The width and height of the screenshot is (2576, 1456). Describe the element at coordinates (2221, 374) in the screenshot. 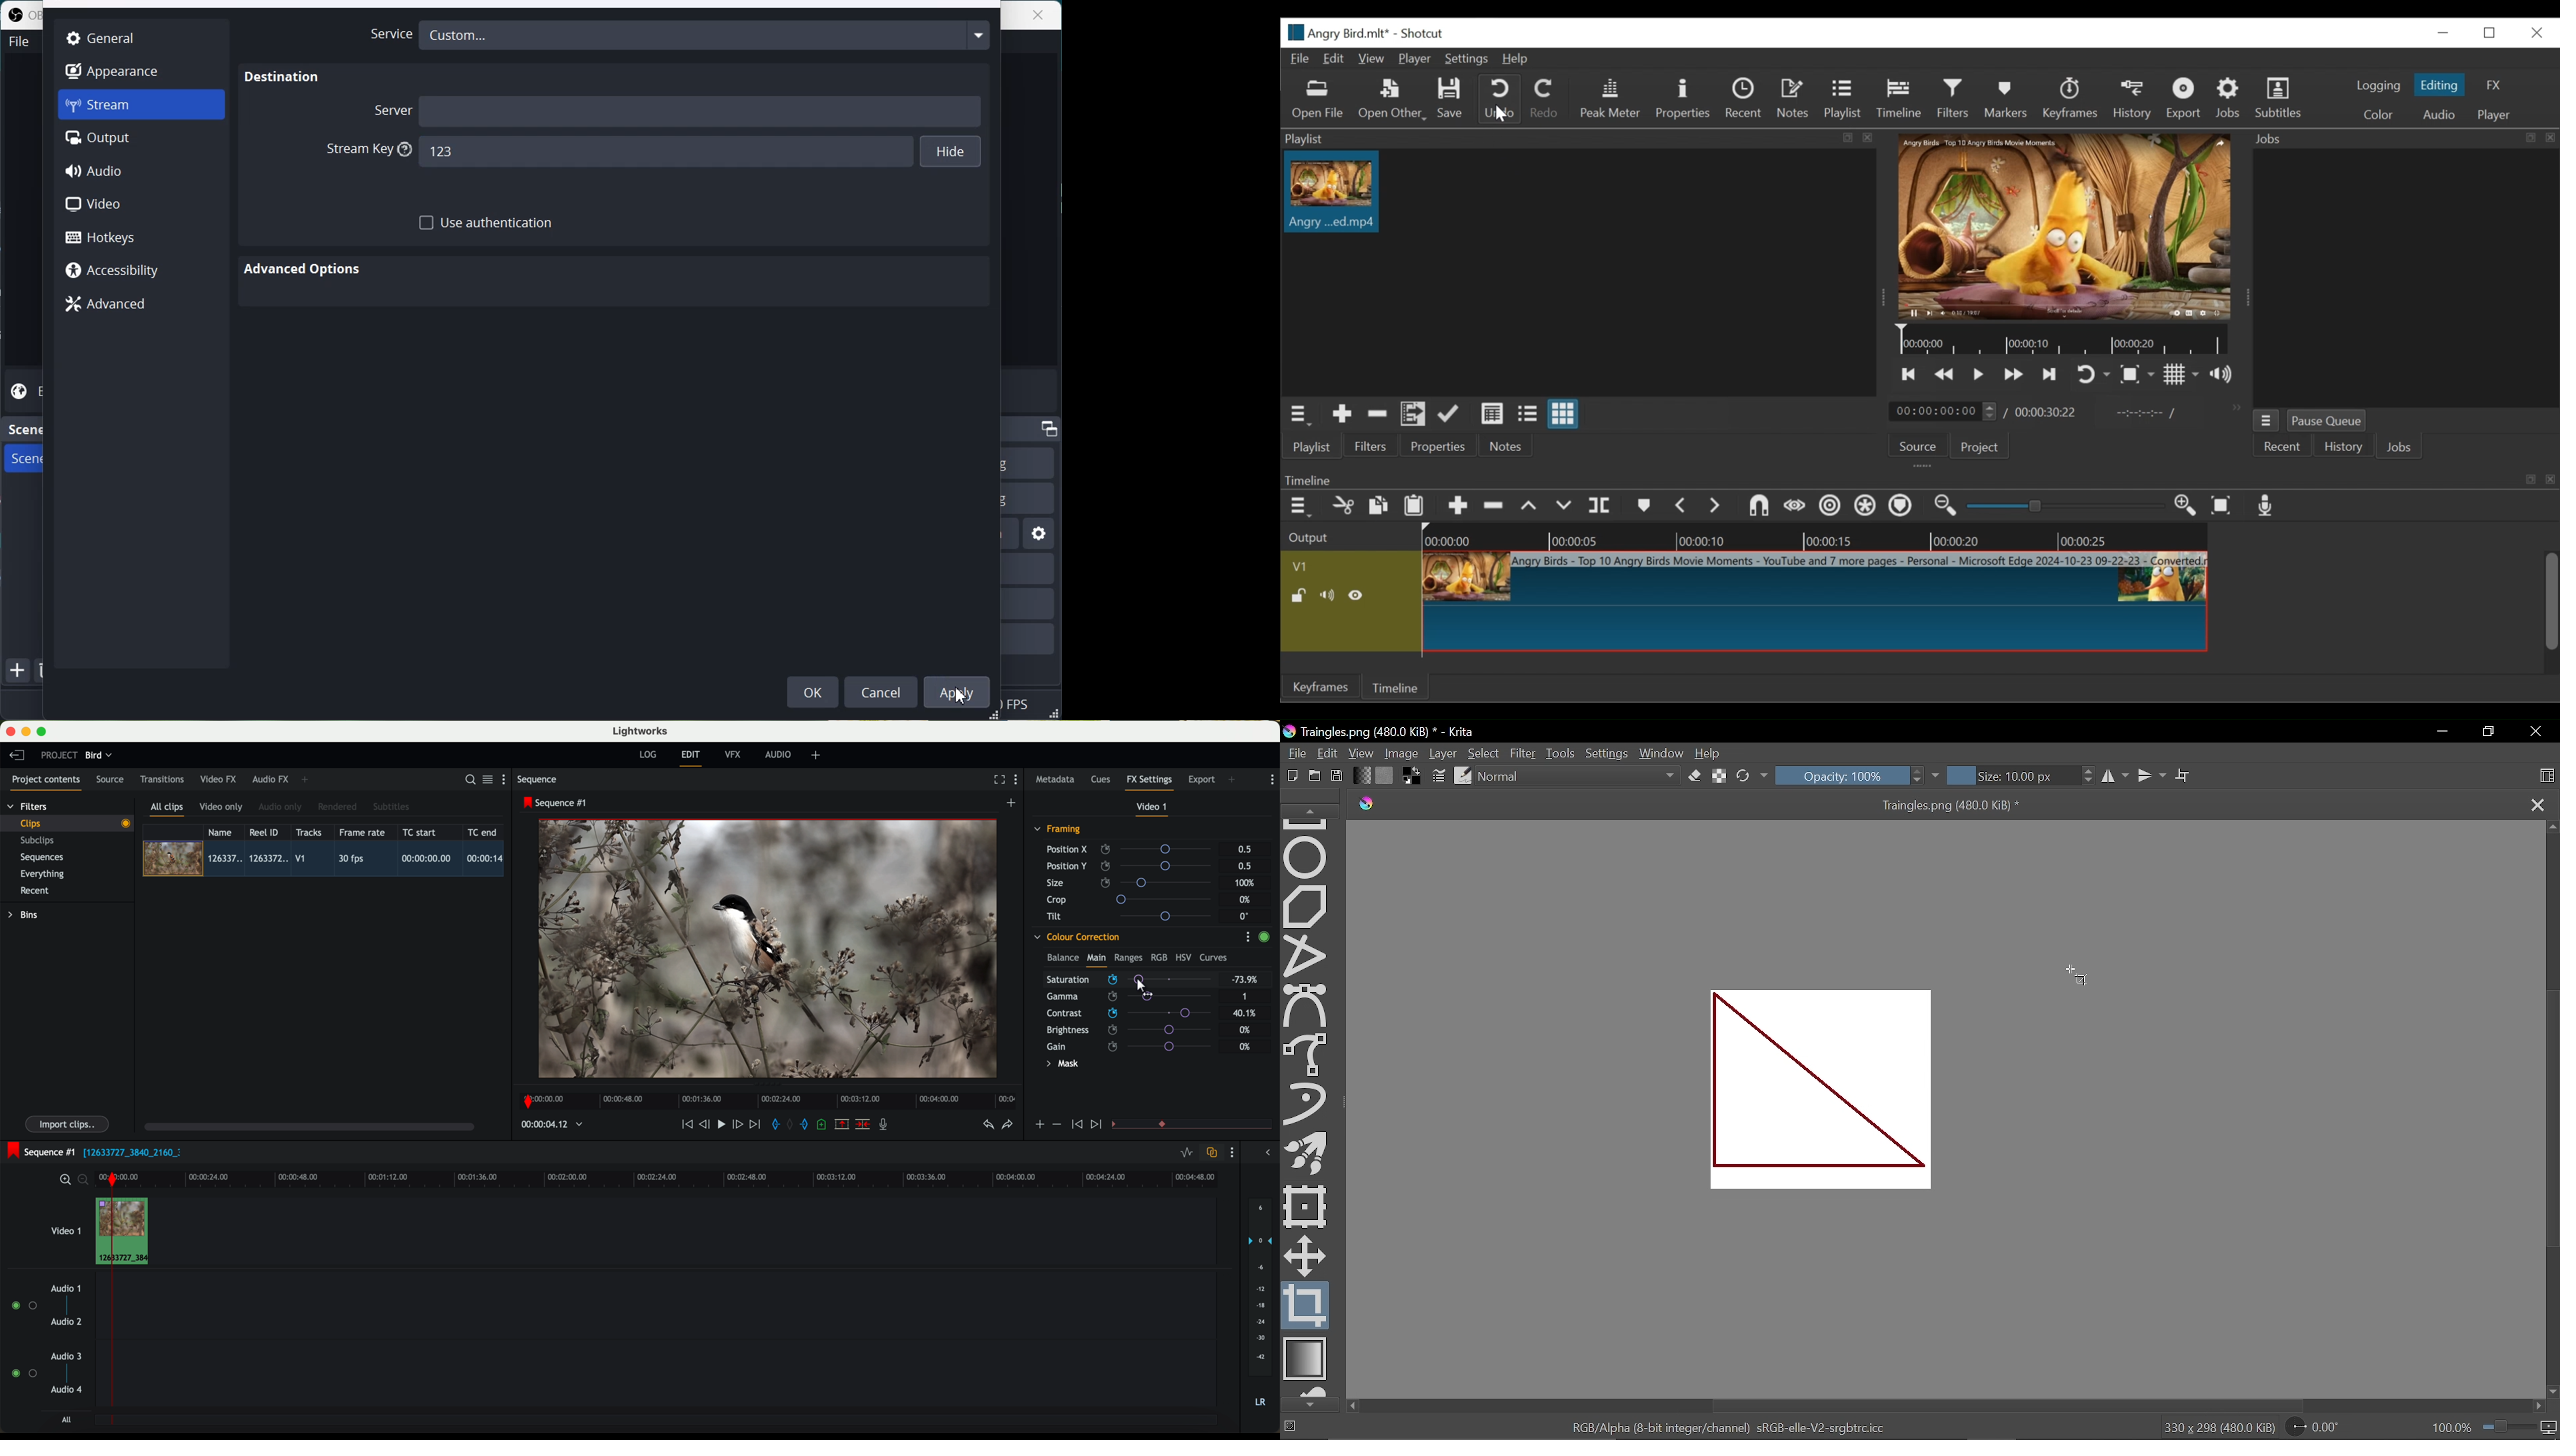

I see `Show volume control` at that location.